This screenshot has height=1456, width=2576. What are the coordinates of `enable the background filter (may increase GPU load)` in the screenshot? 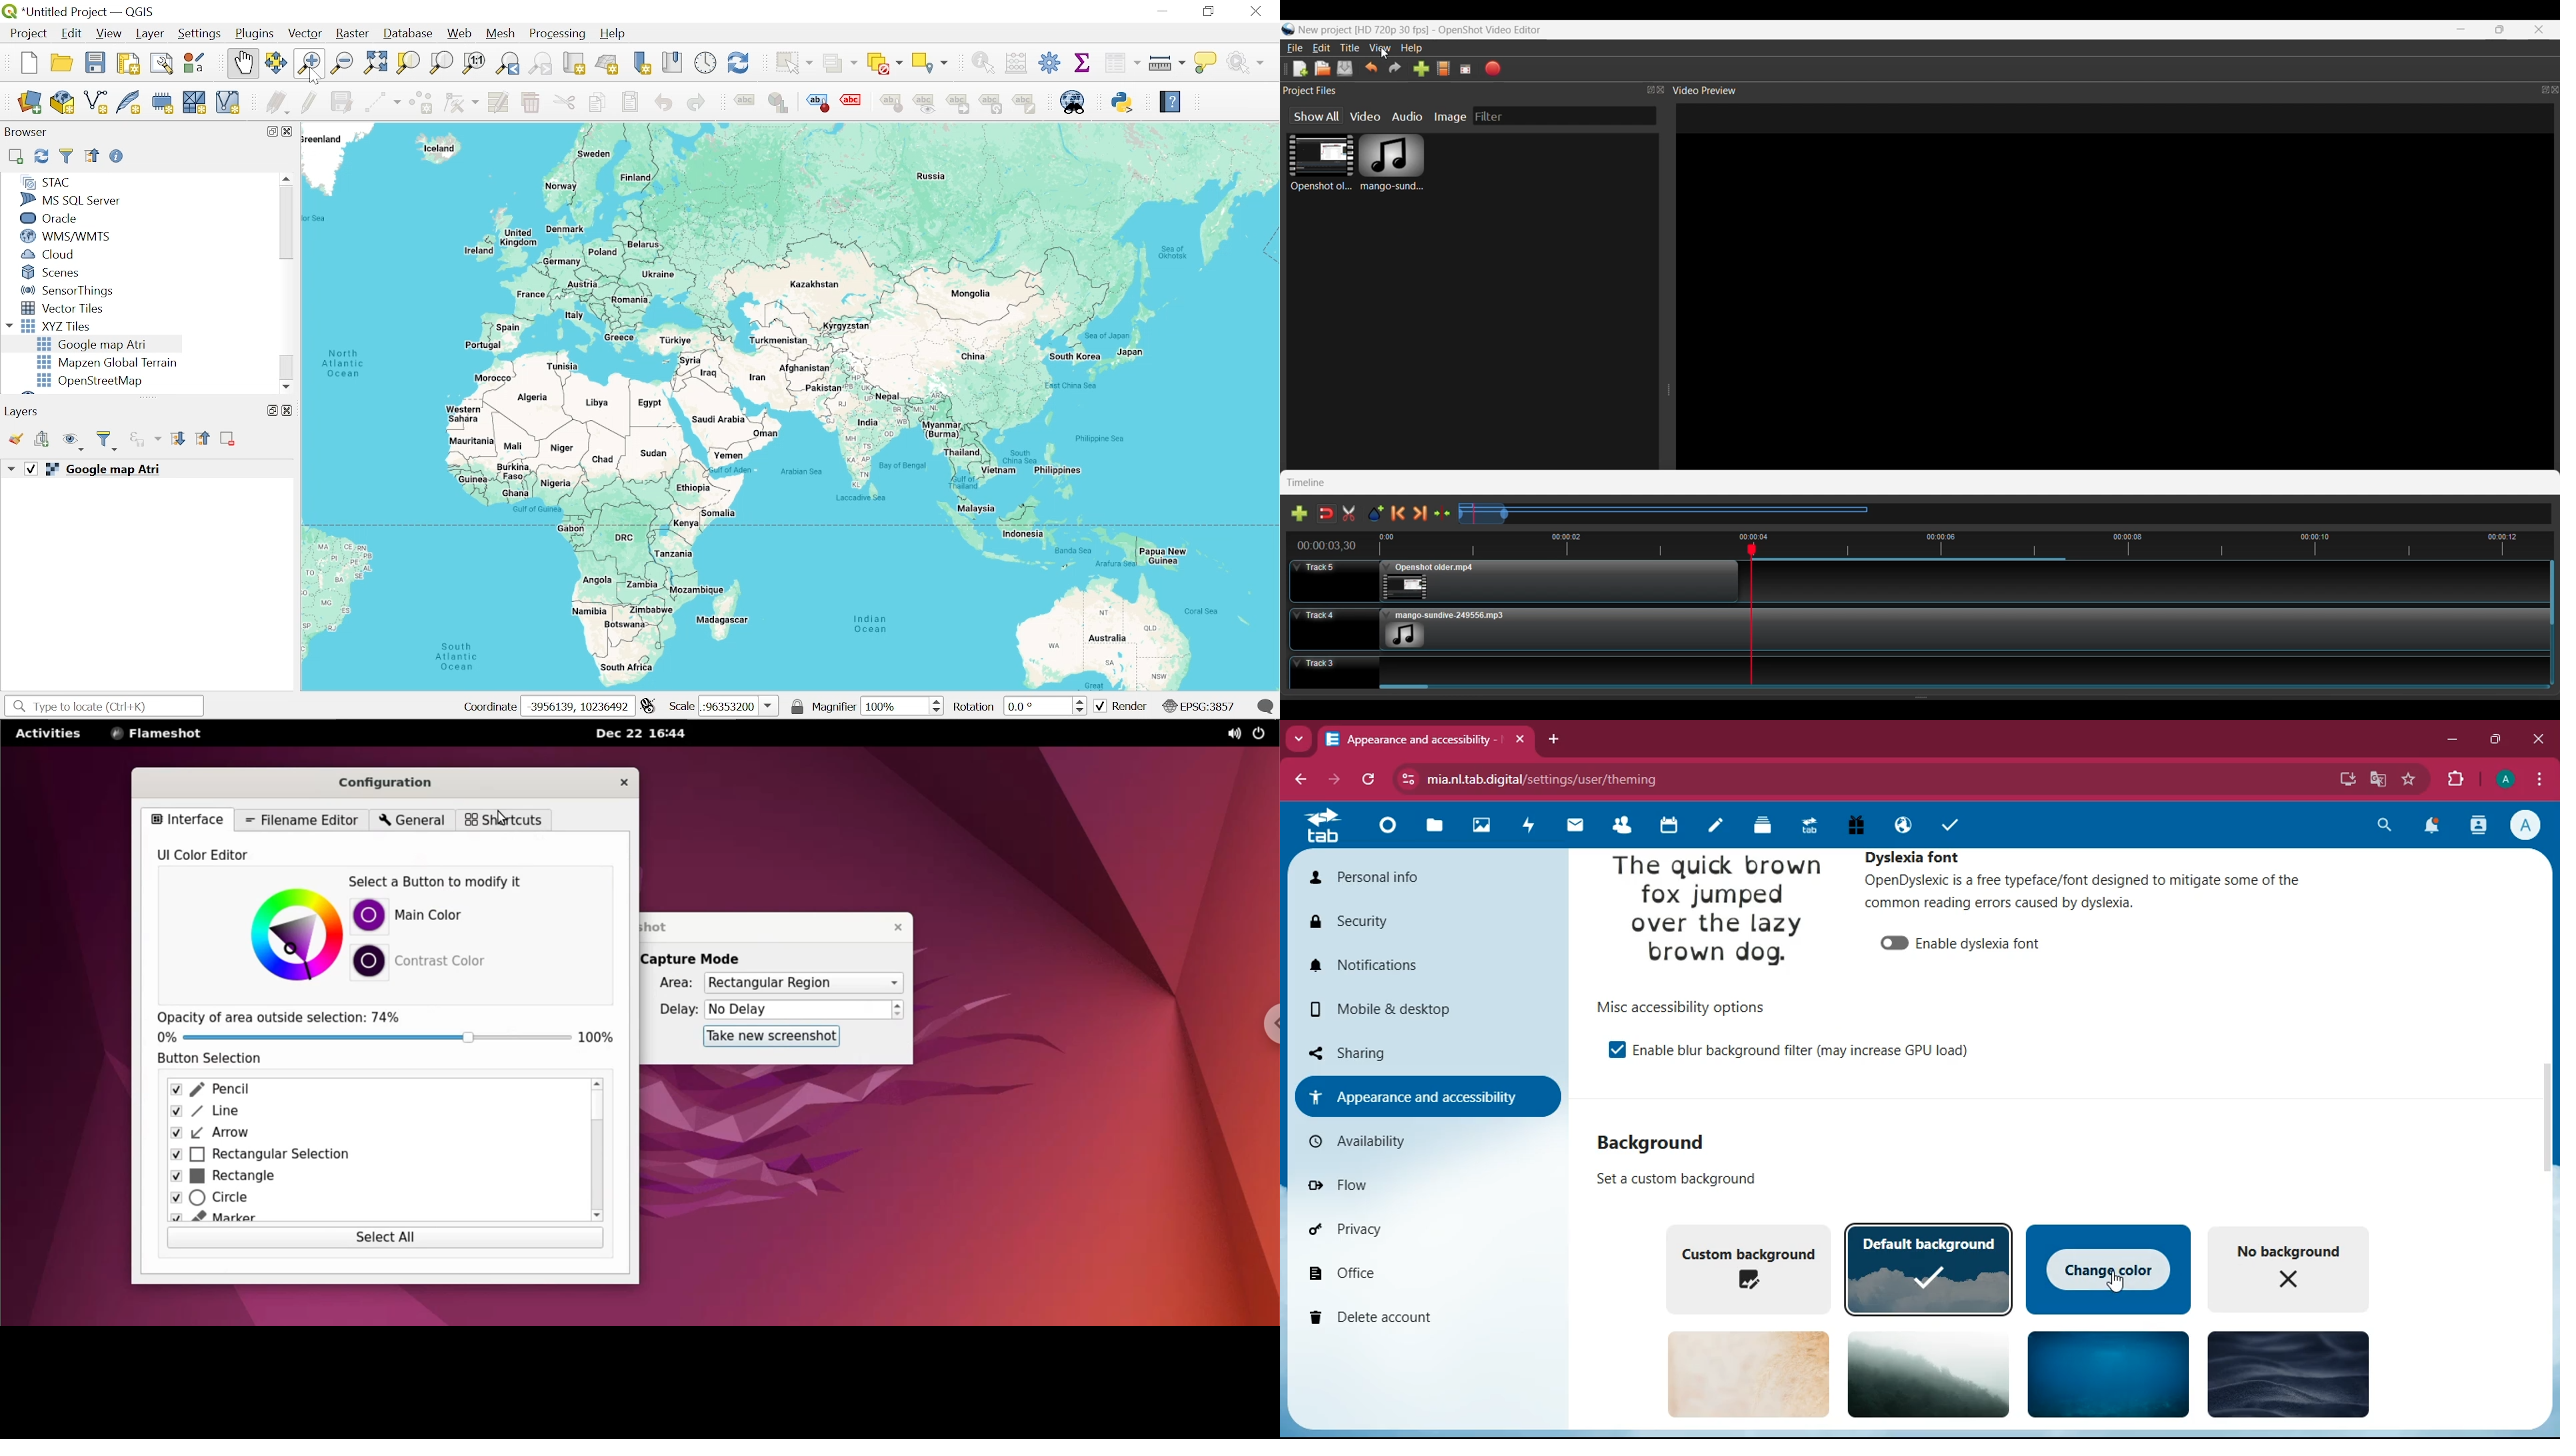 It's located at (1810, 1052).